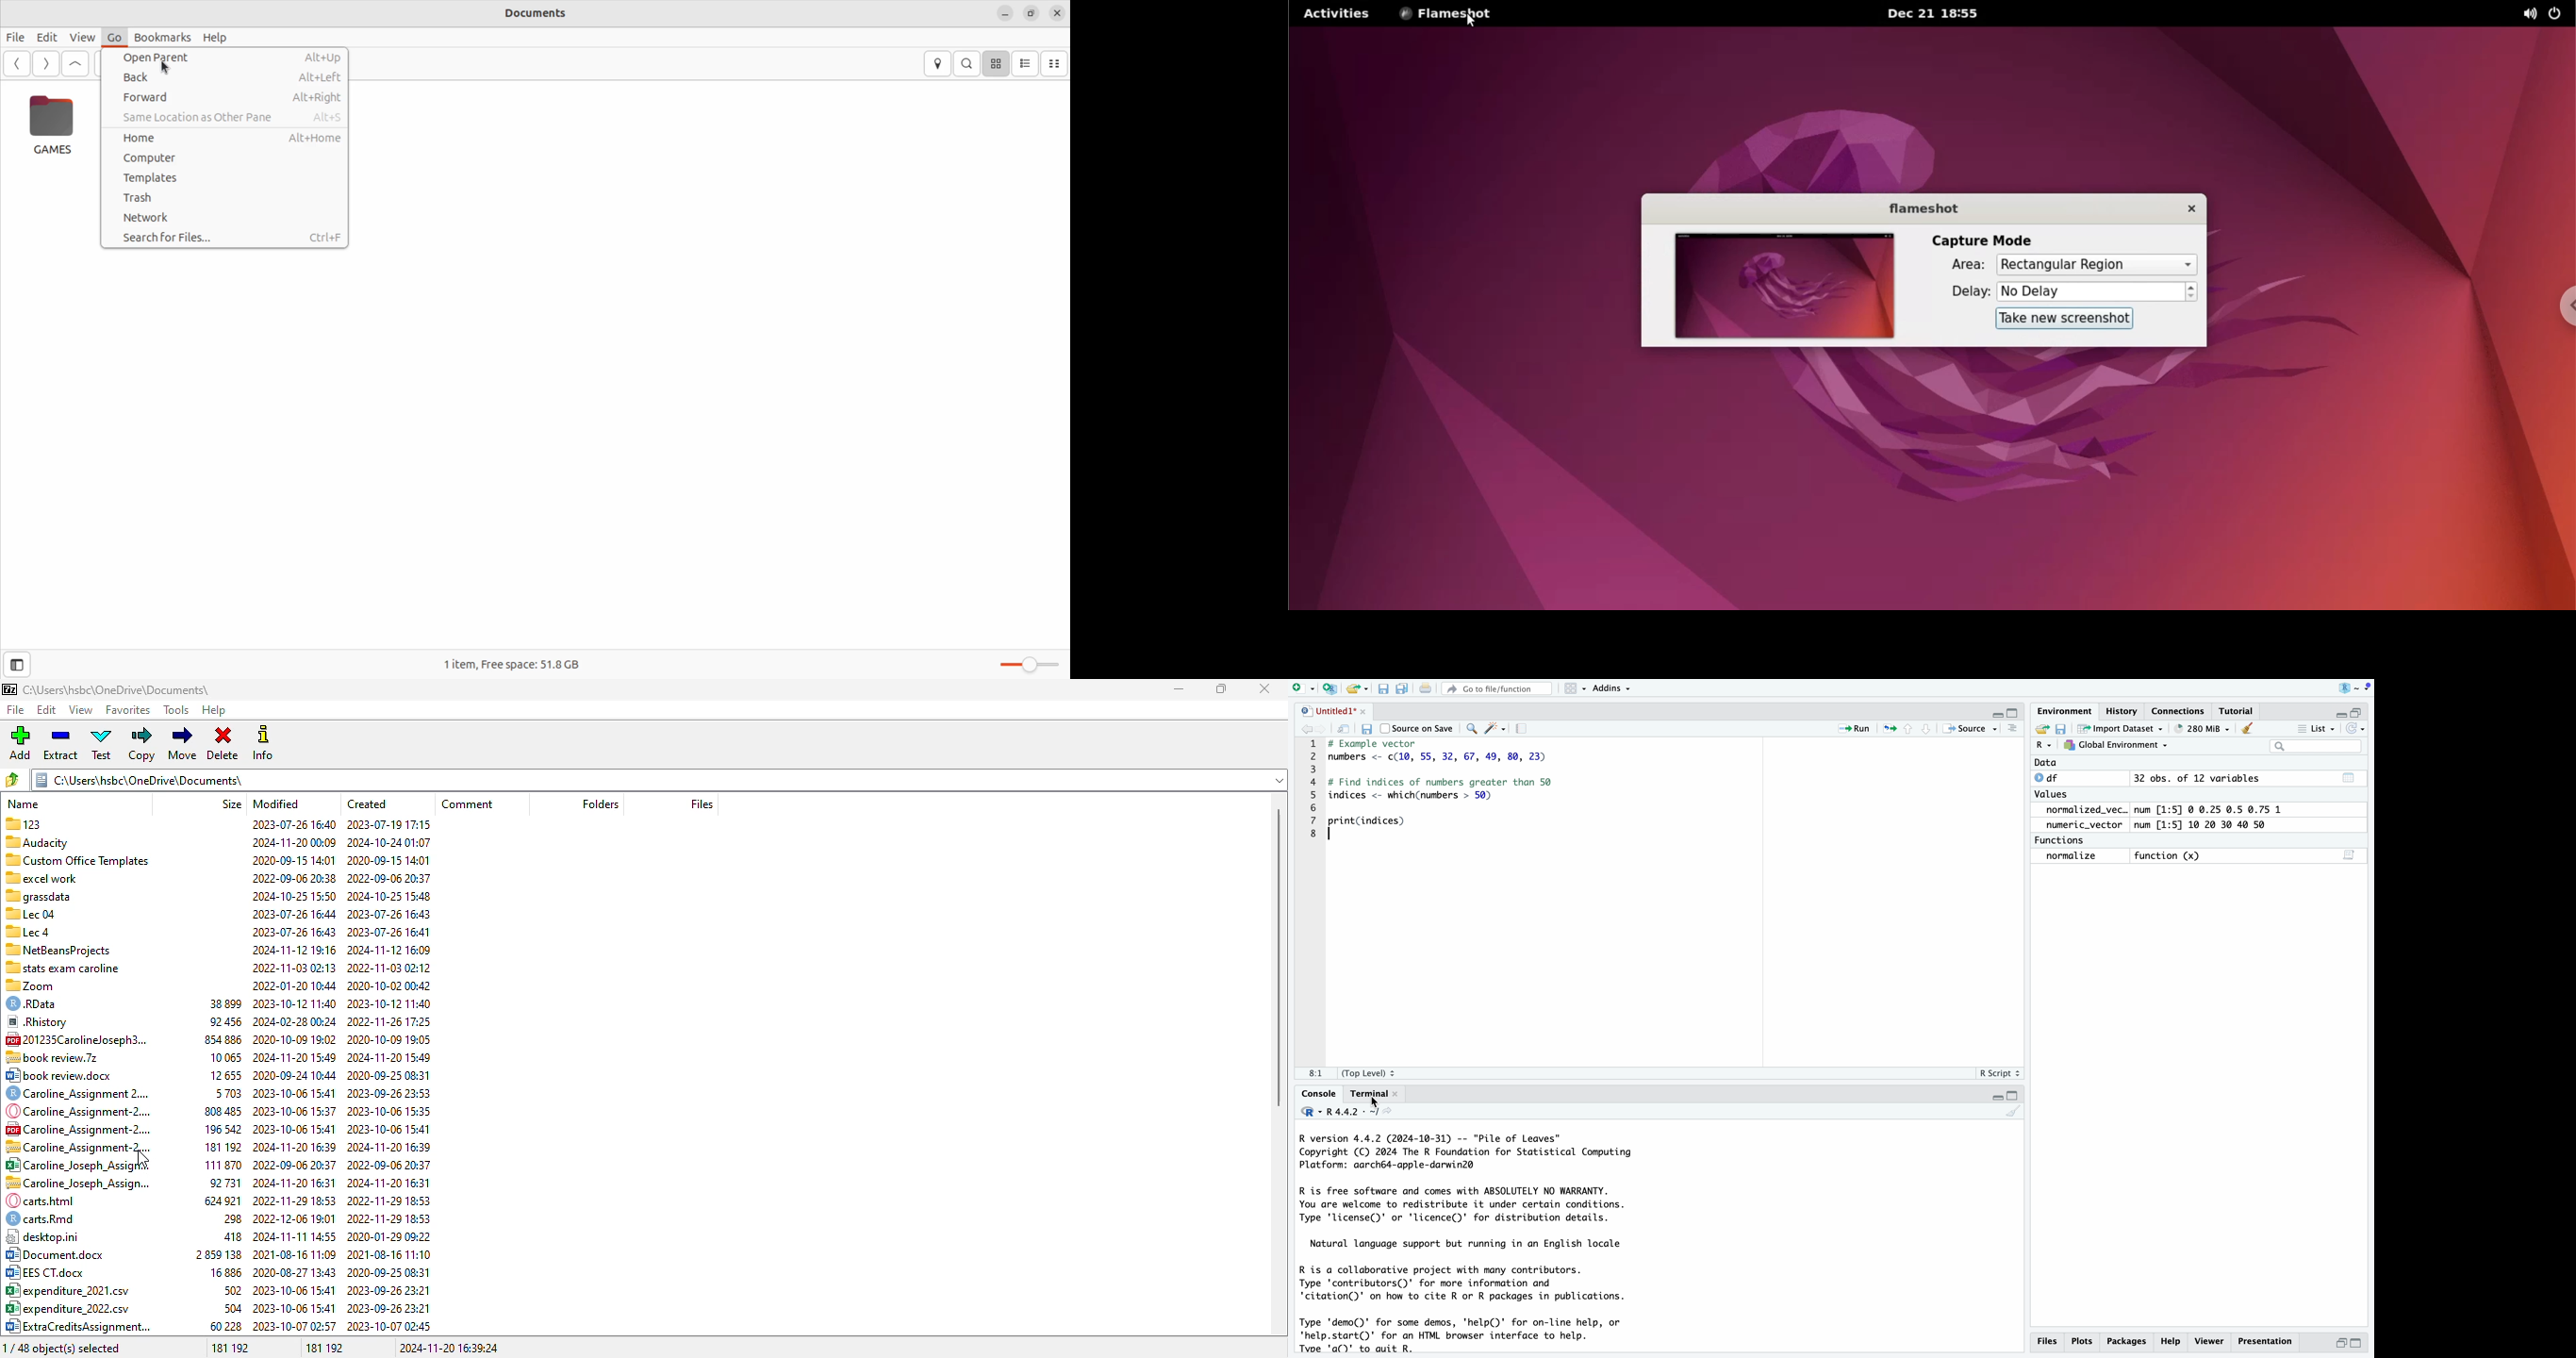 This screenshot has width=2576, height=1372. I want to click on SAVE, so click(2061, 729).